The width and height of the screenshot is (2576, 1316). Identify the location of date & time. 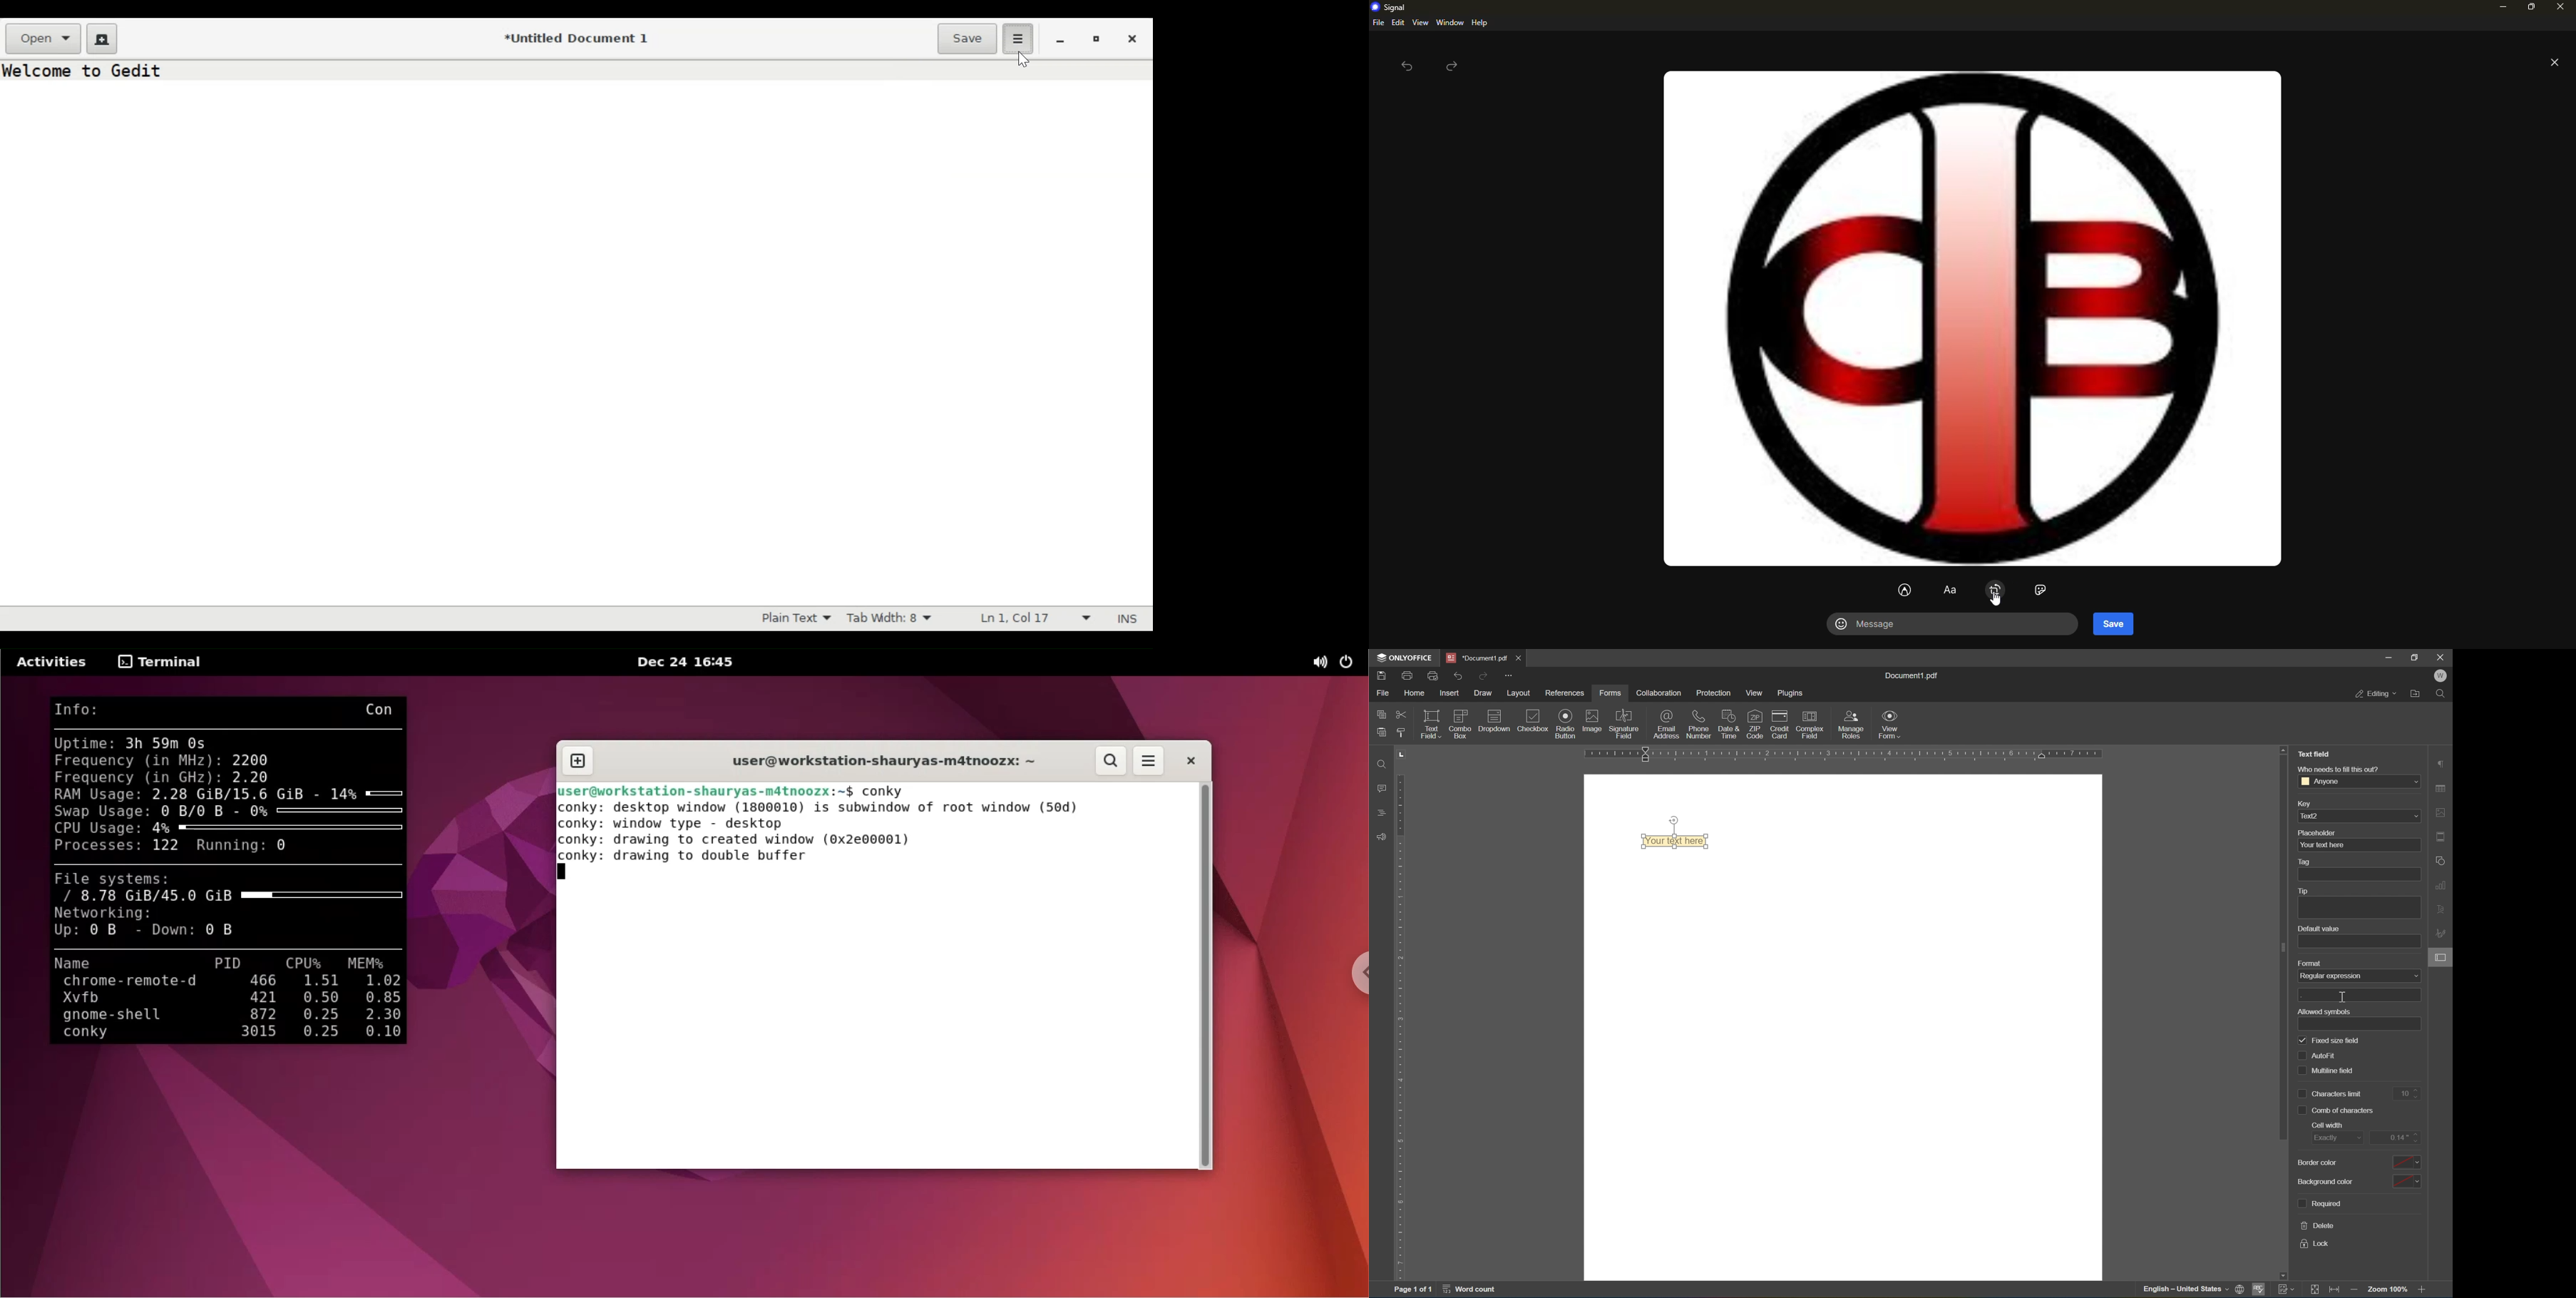
(1729, 723).